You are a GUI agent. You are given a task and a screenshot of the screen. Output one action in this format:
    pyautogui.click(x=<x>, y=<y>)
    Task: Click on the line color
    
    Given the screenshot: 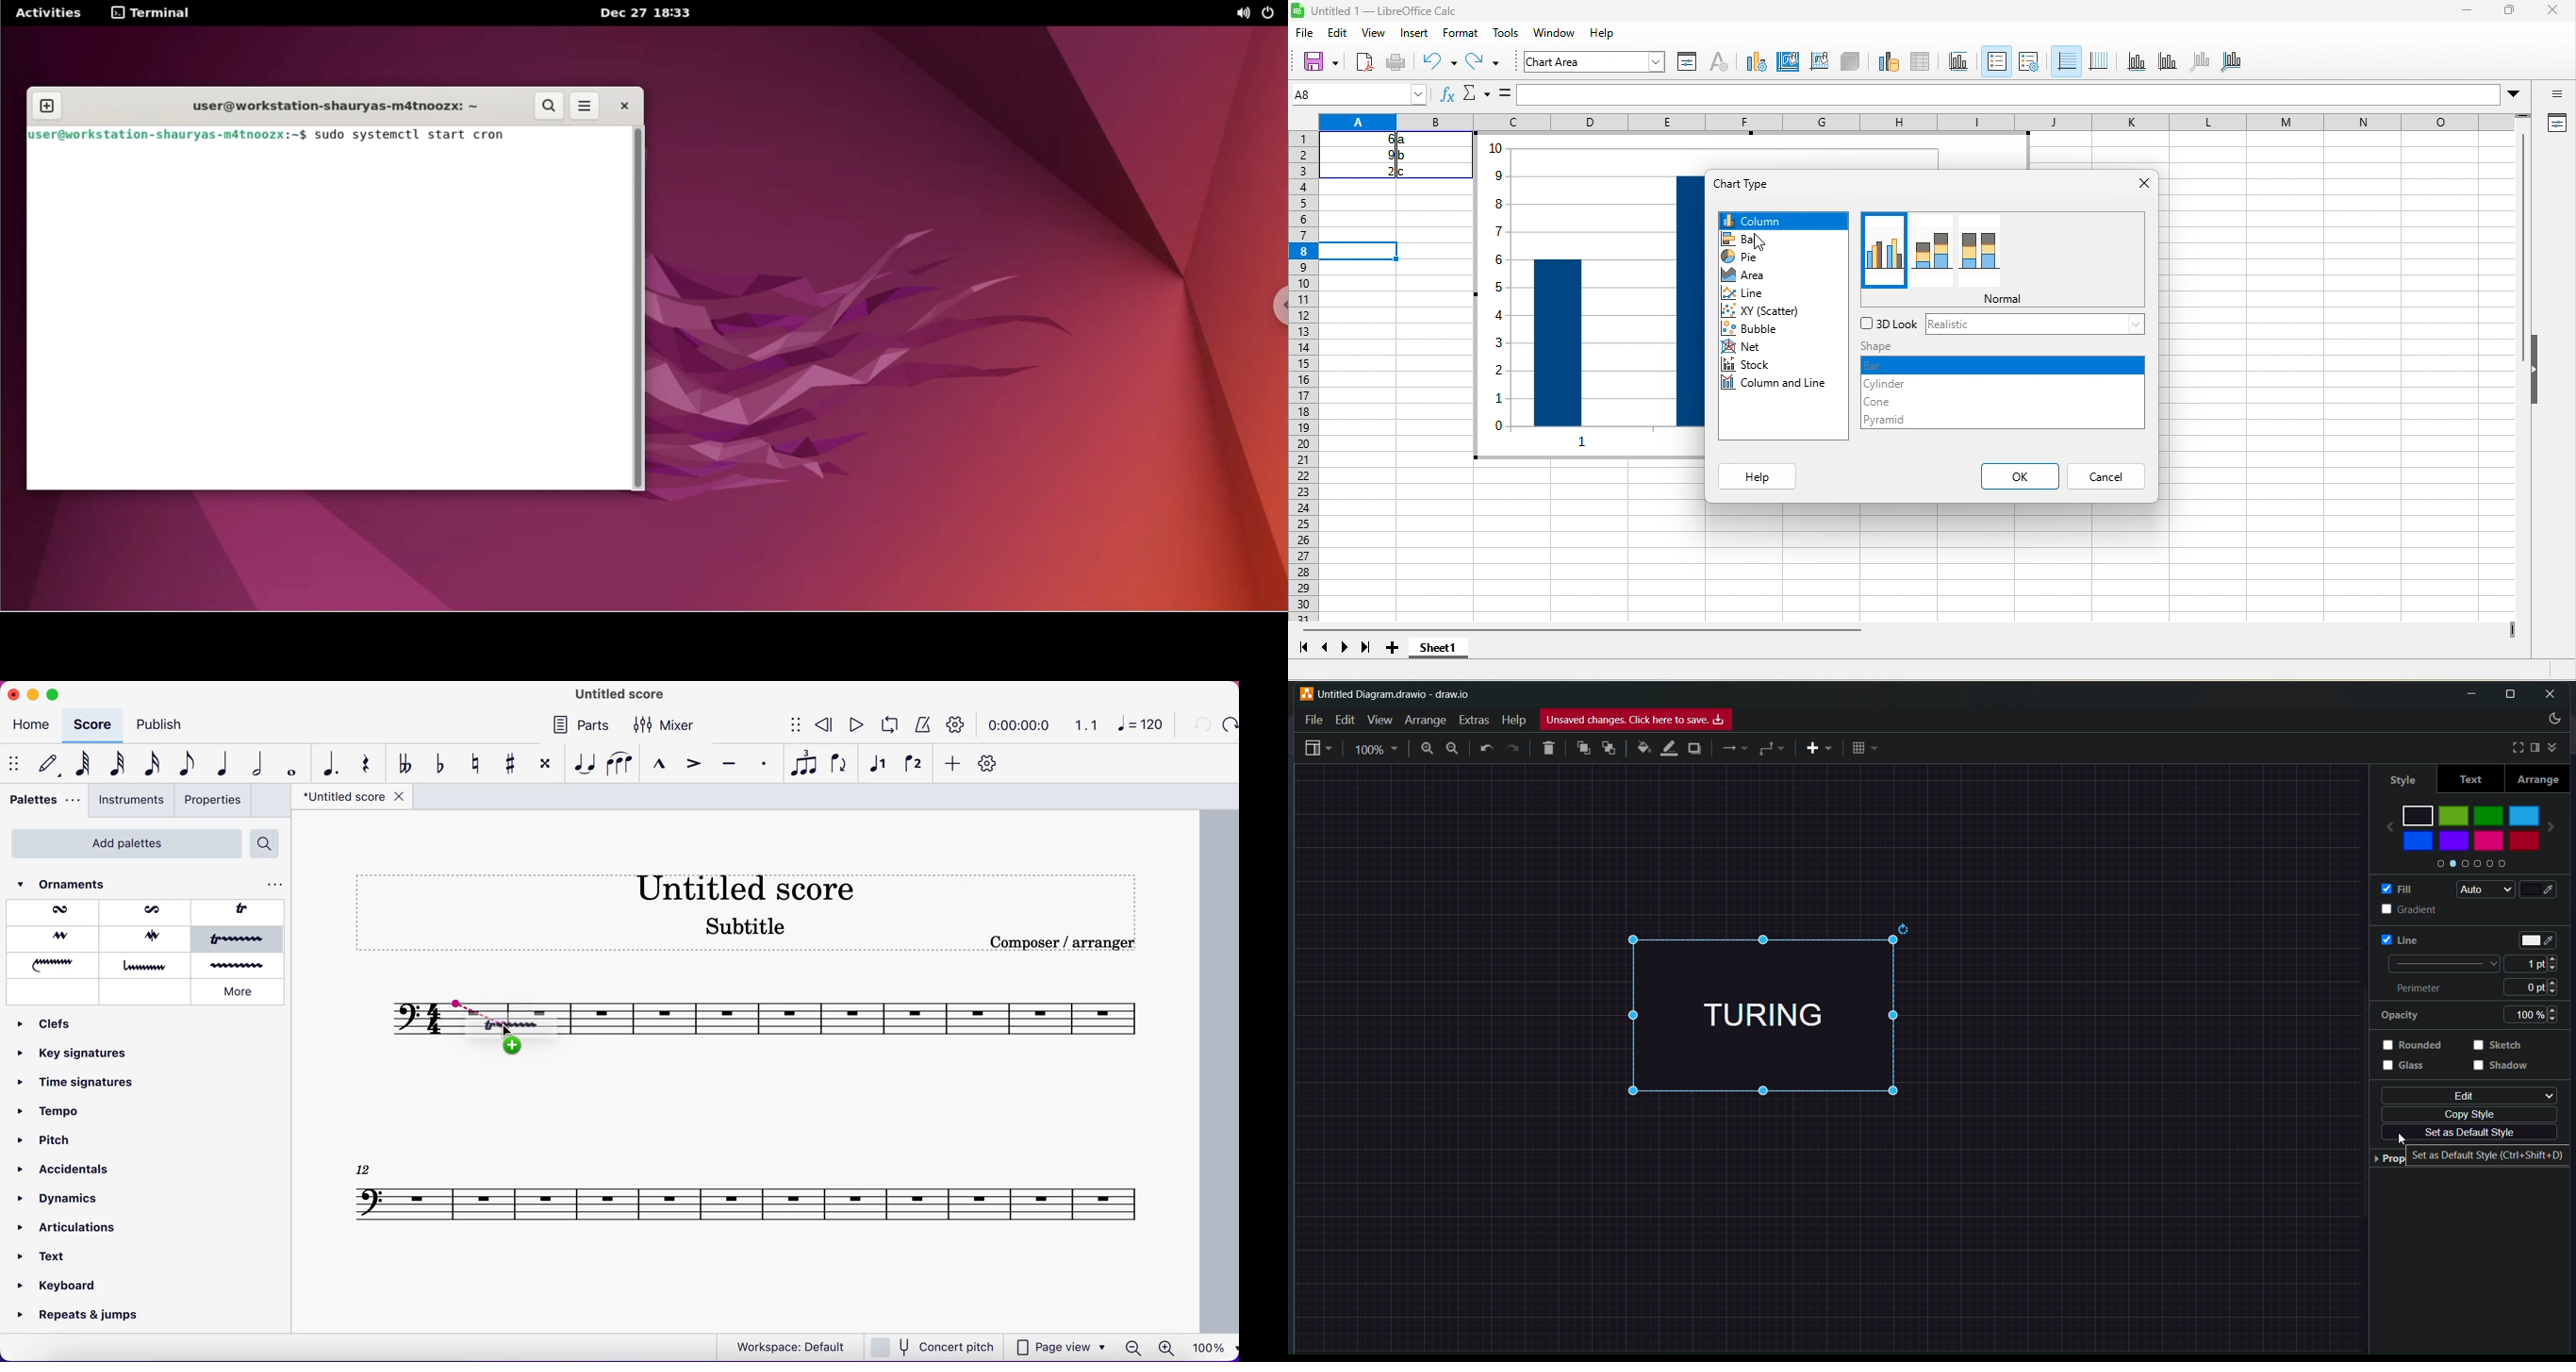 What is the action you would take?
    pyautogui.click(x=1668, y=747)
    